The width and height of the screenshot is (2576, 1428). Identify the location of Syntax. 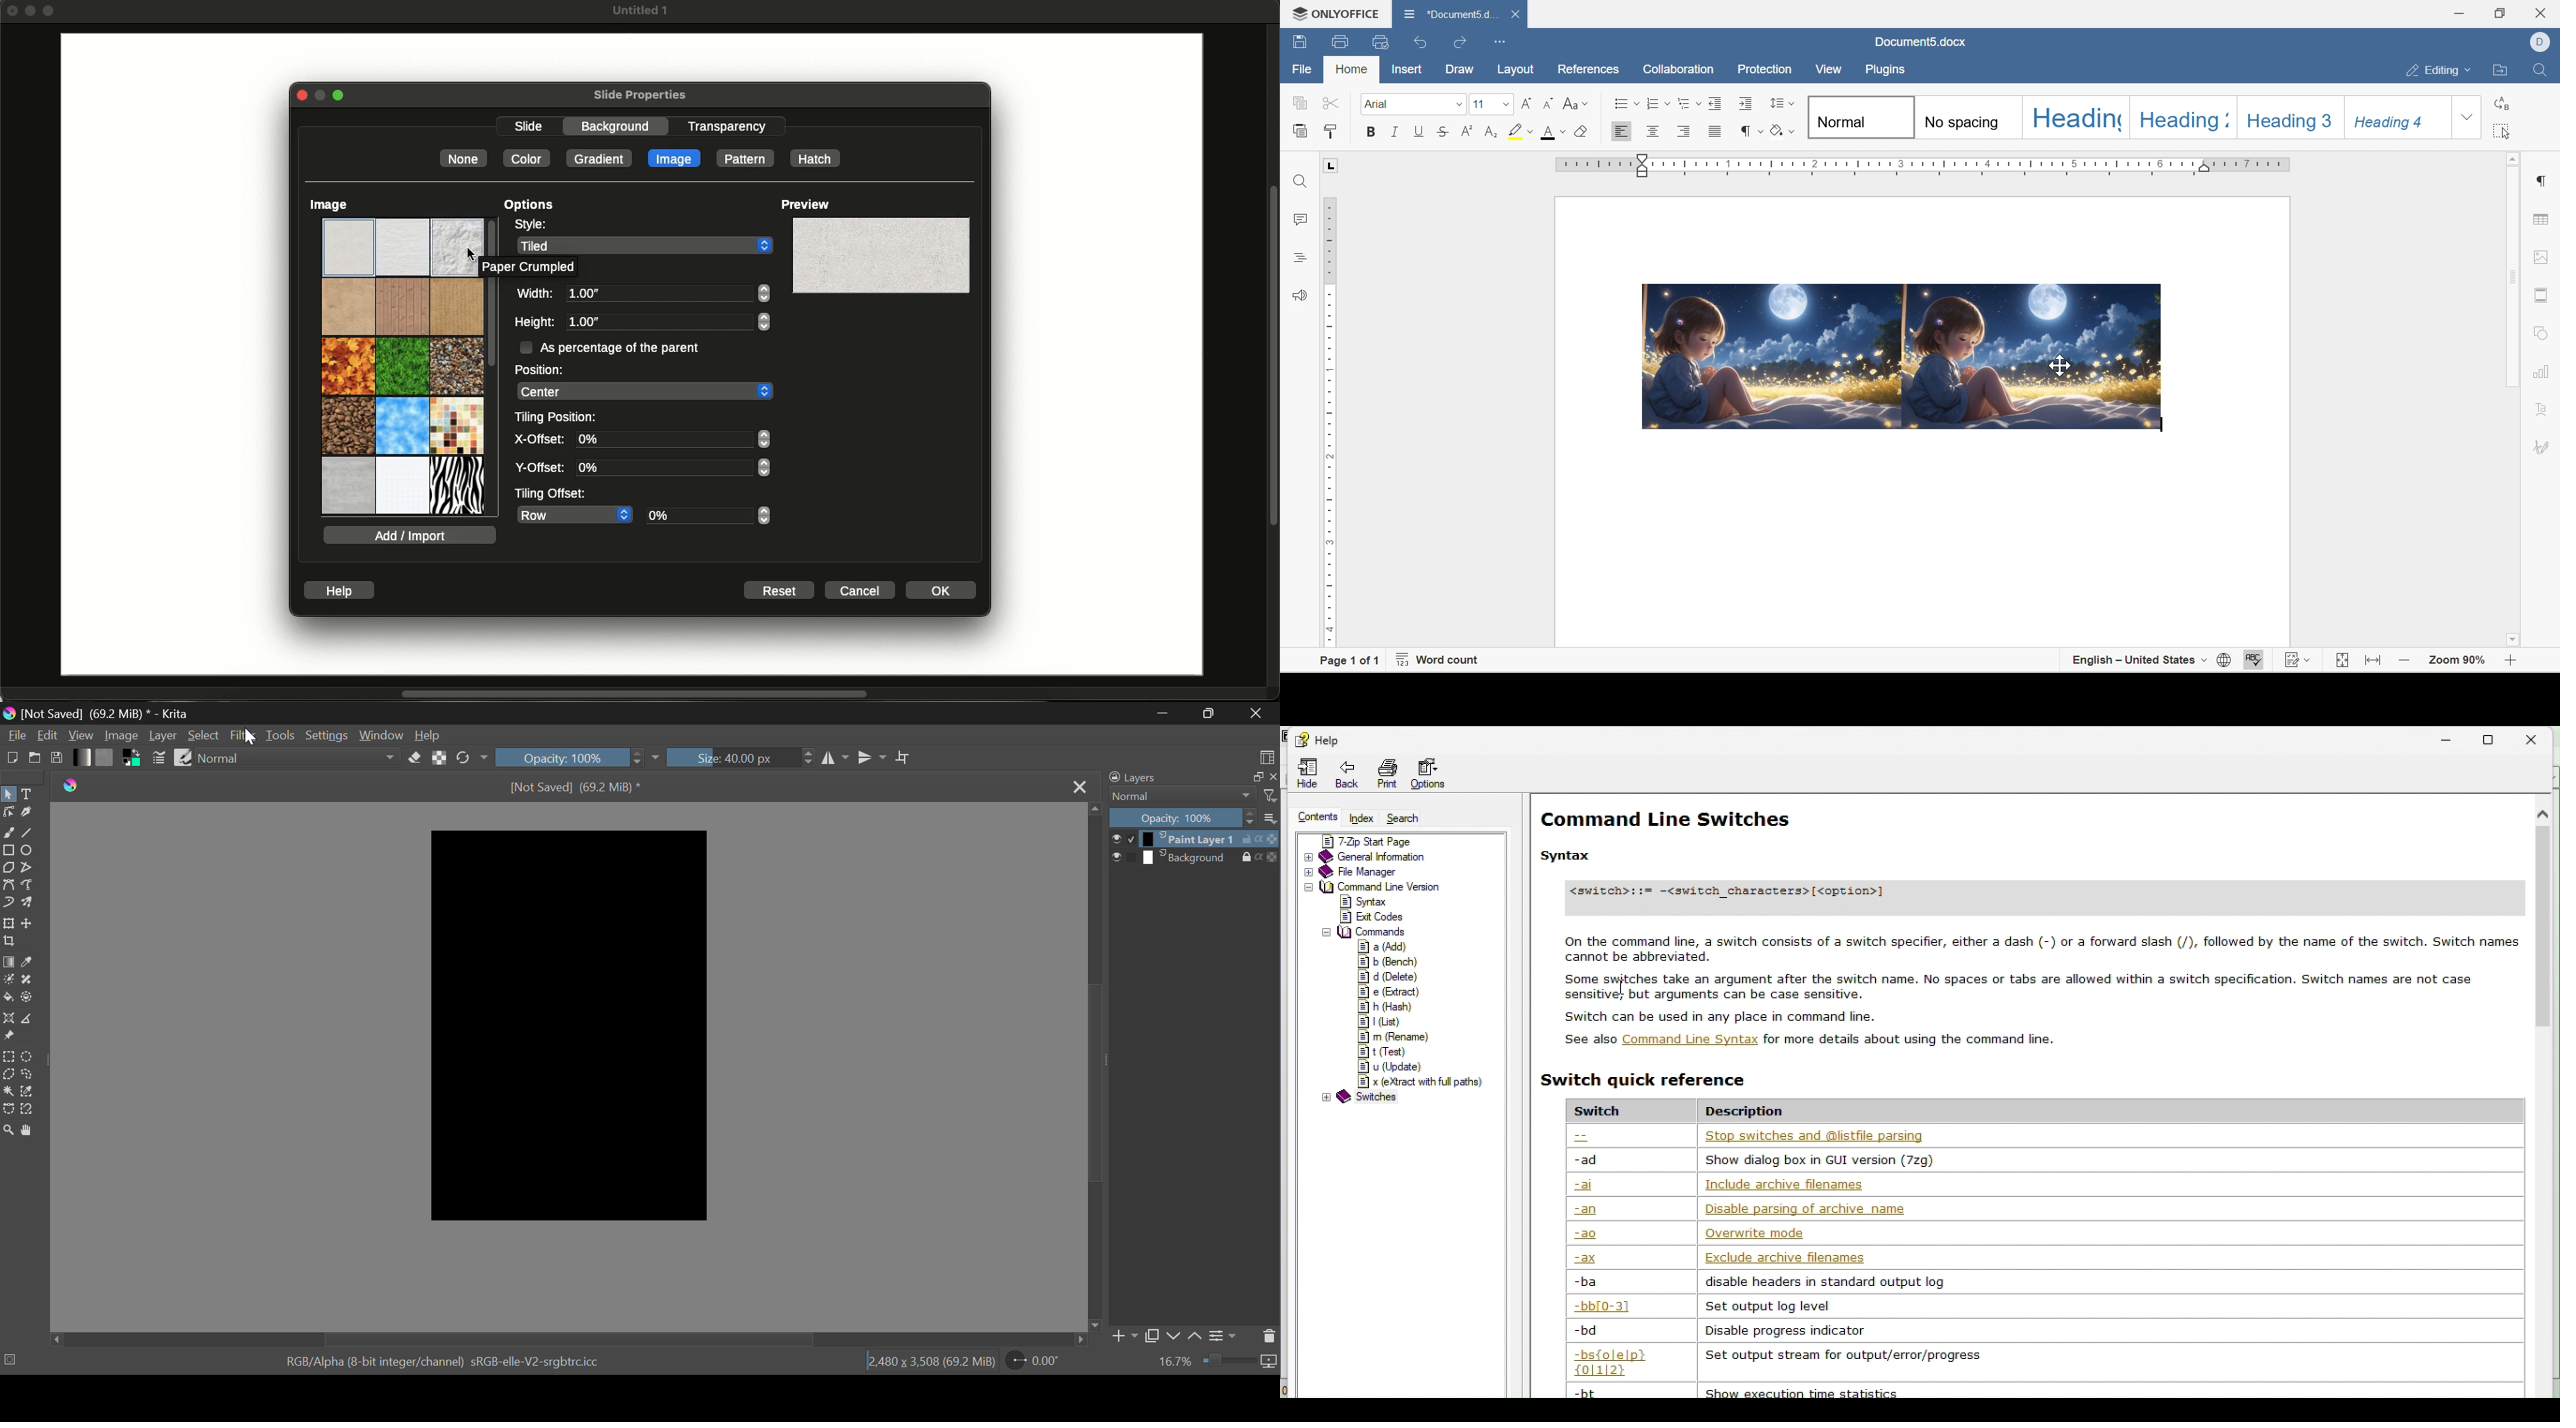
(1563, 855).